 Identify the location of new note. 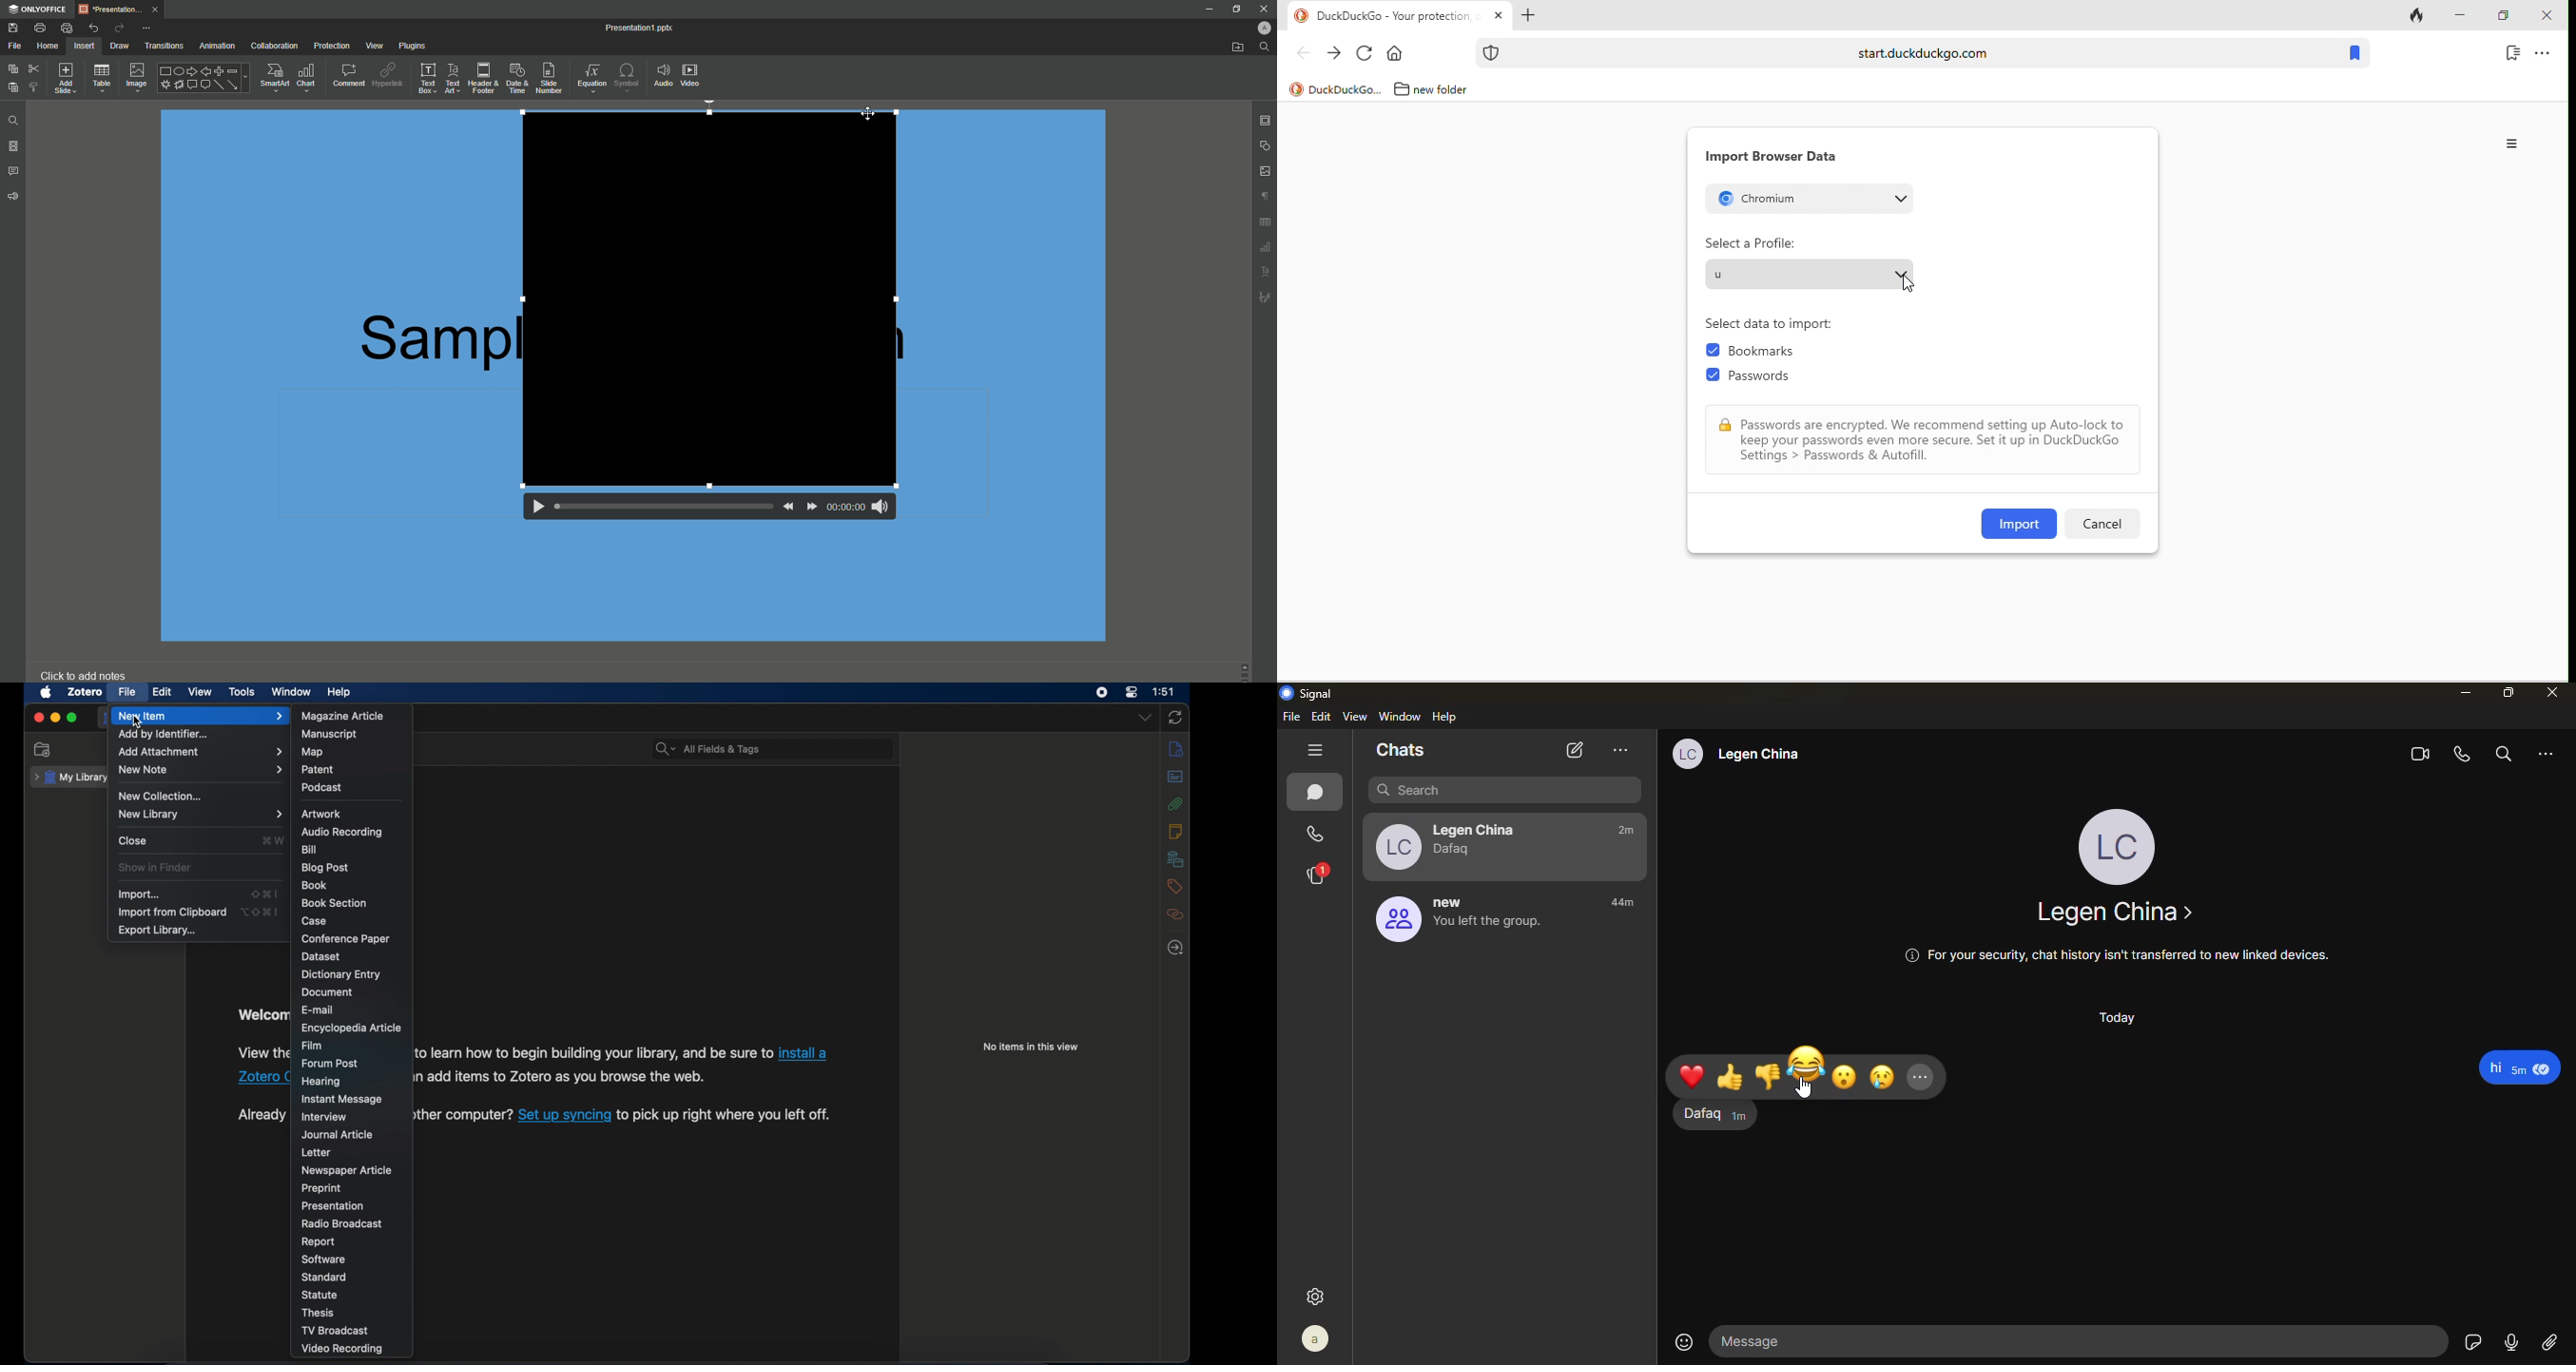
(200, 770).